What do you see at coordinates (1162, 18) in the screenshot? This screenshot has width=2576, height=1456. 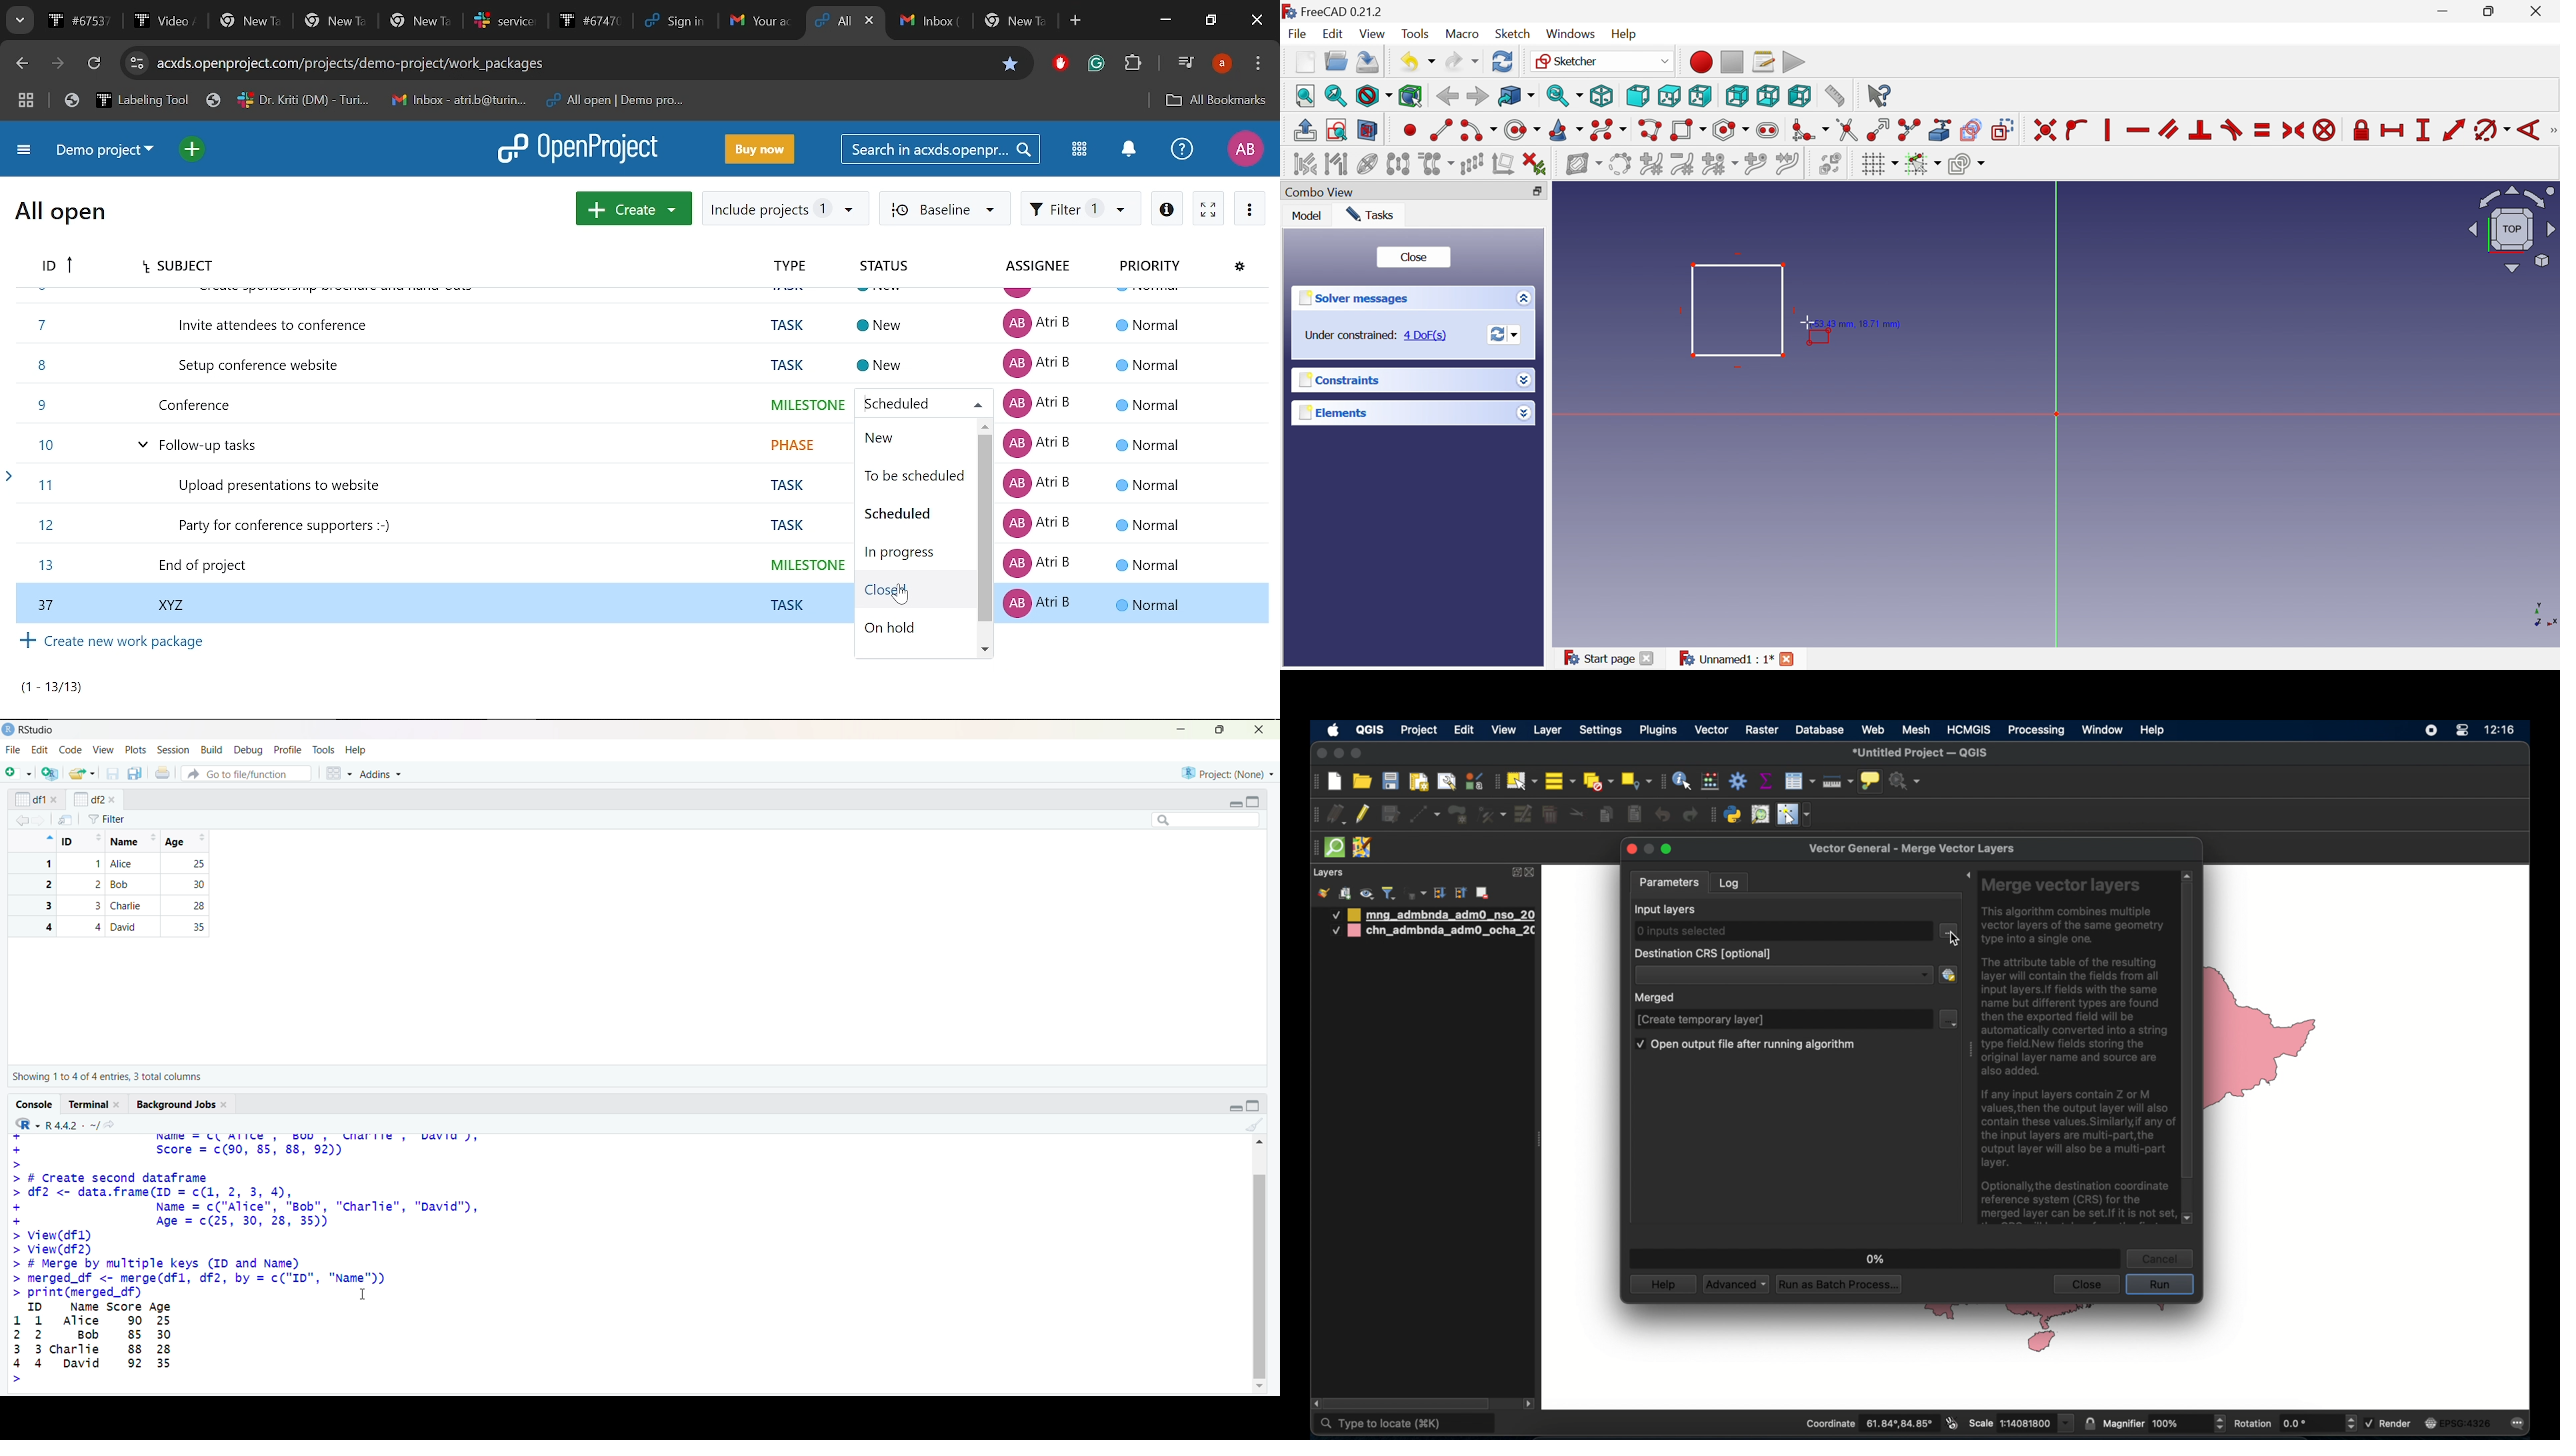 I see `Minimize` at bounding box center [1162, 18].